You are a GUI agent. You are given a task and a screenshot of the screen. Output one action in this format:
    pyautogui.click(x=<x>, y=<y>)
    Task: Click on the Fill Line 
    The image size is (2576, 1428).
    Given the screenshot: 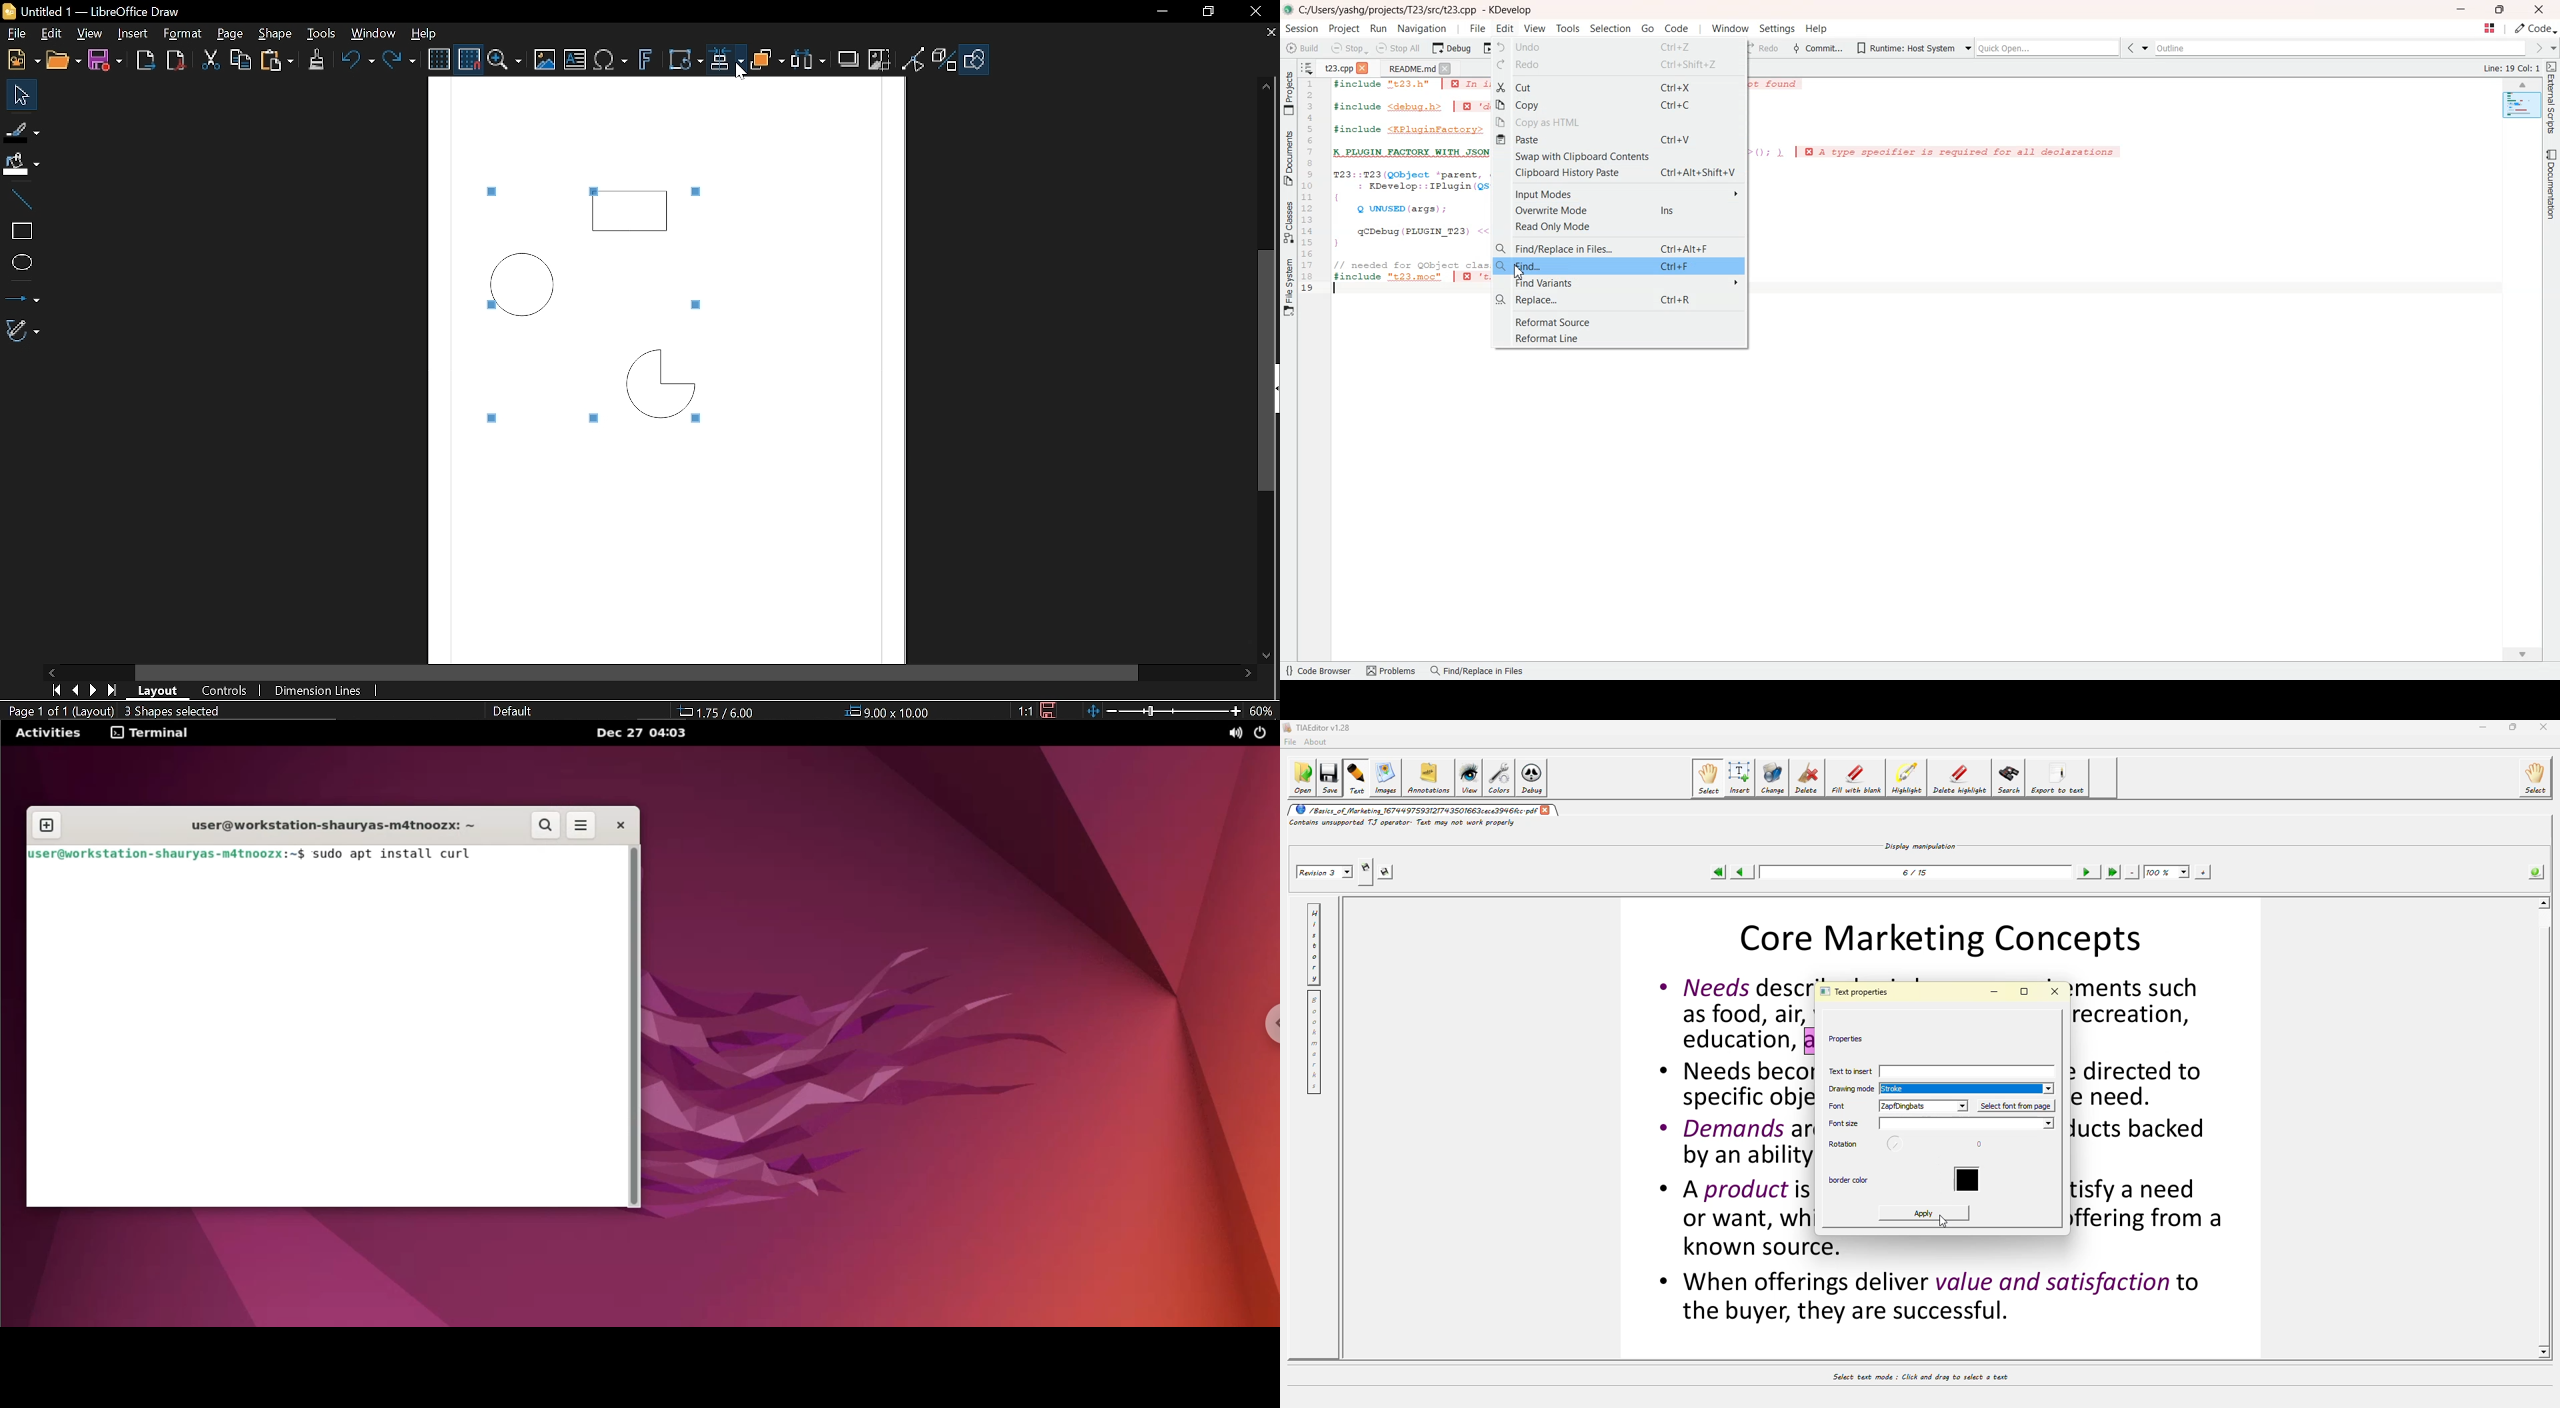 What is the action you would take?
    pyautogui.click(x=22, y=131)
    